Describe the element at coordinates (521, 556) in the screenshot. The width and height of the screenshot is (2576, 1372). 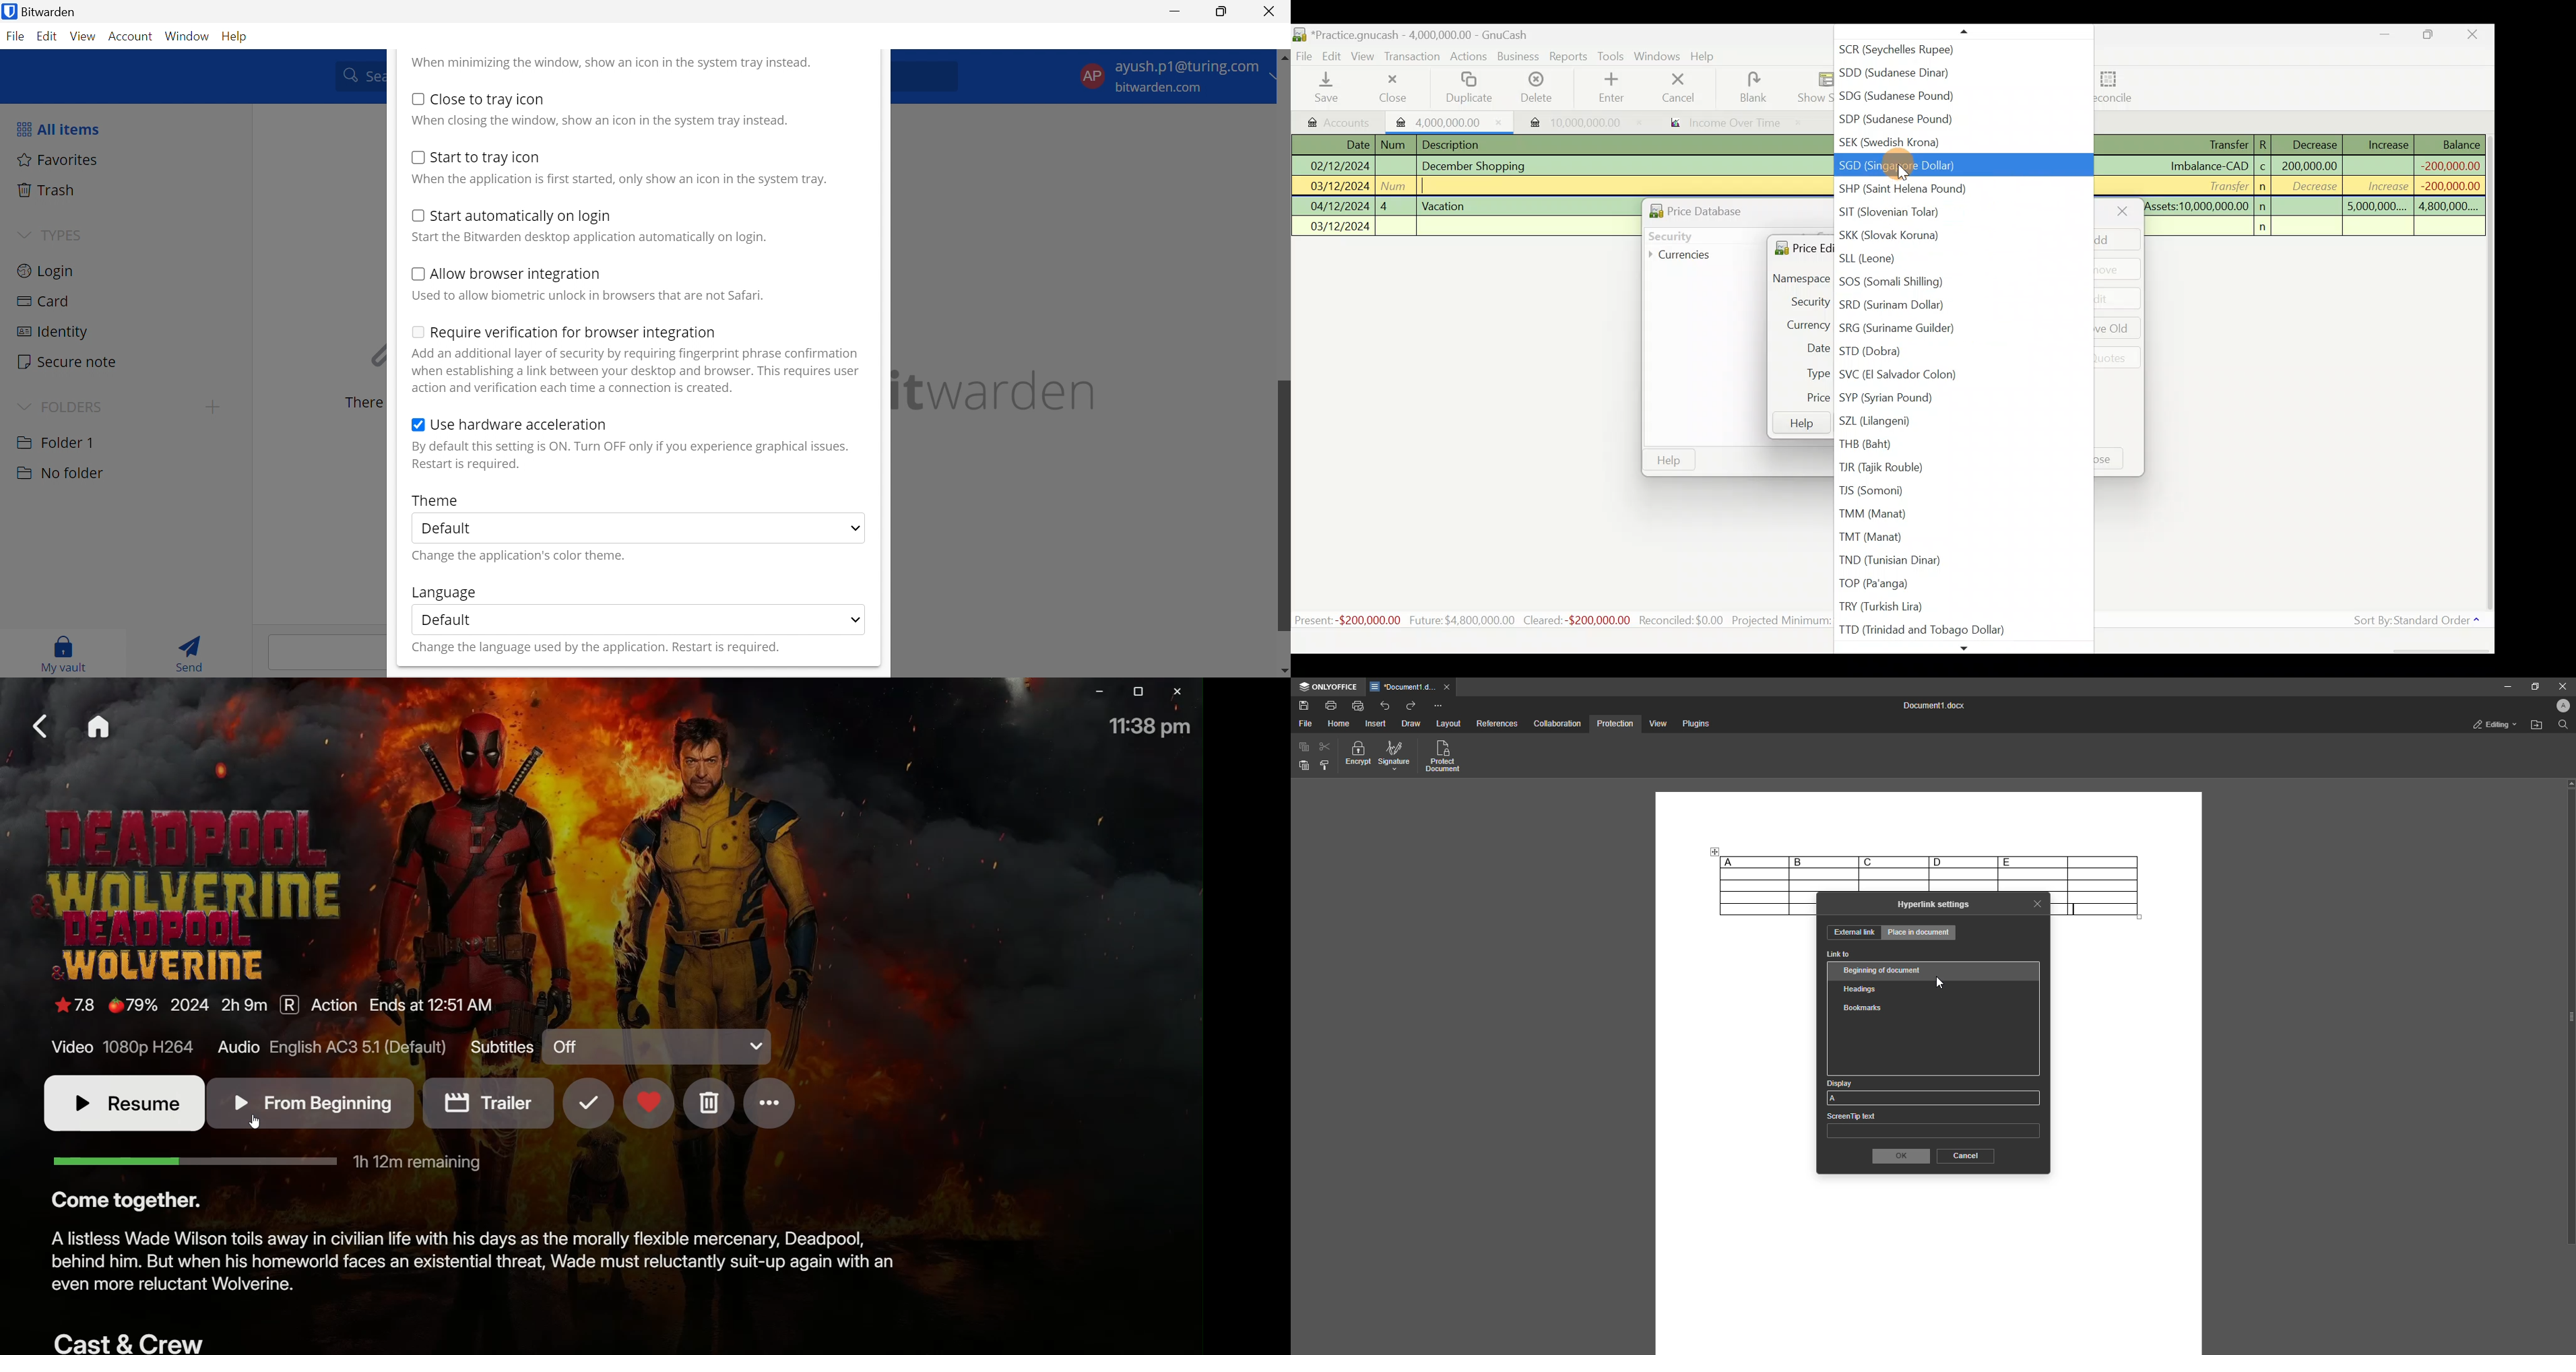
I see `Change the application's color theme.` at that location.